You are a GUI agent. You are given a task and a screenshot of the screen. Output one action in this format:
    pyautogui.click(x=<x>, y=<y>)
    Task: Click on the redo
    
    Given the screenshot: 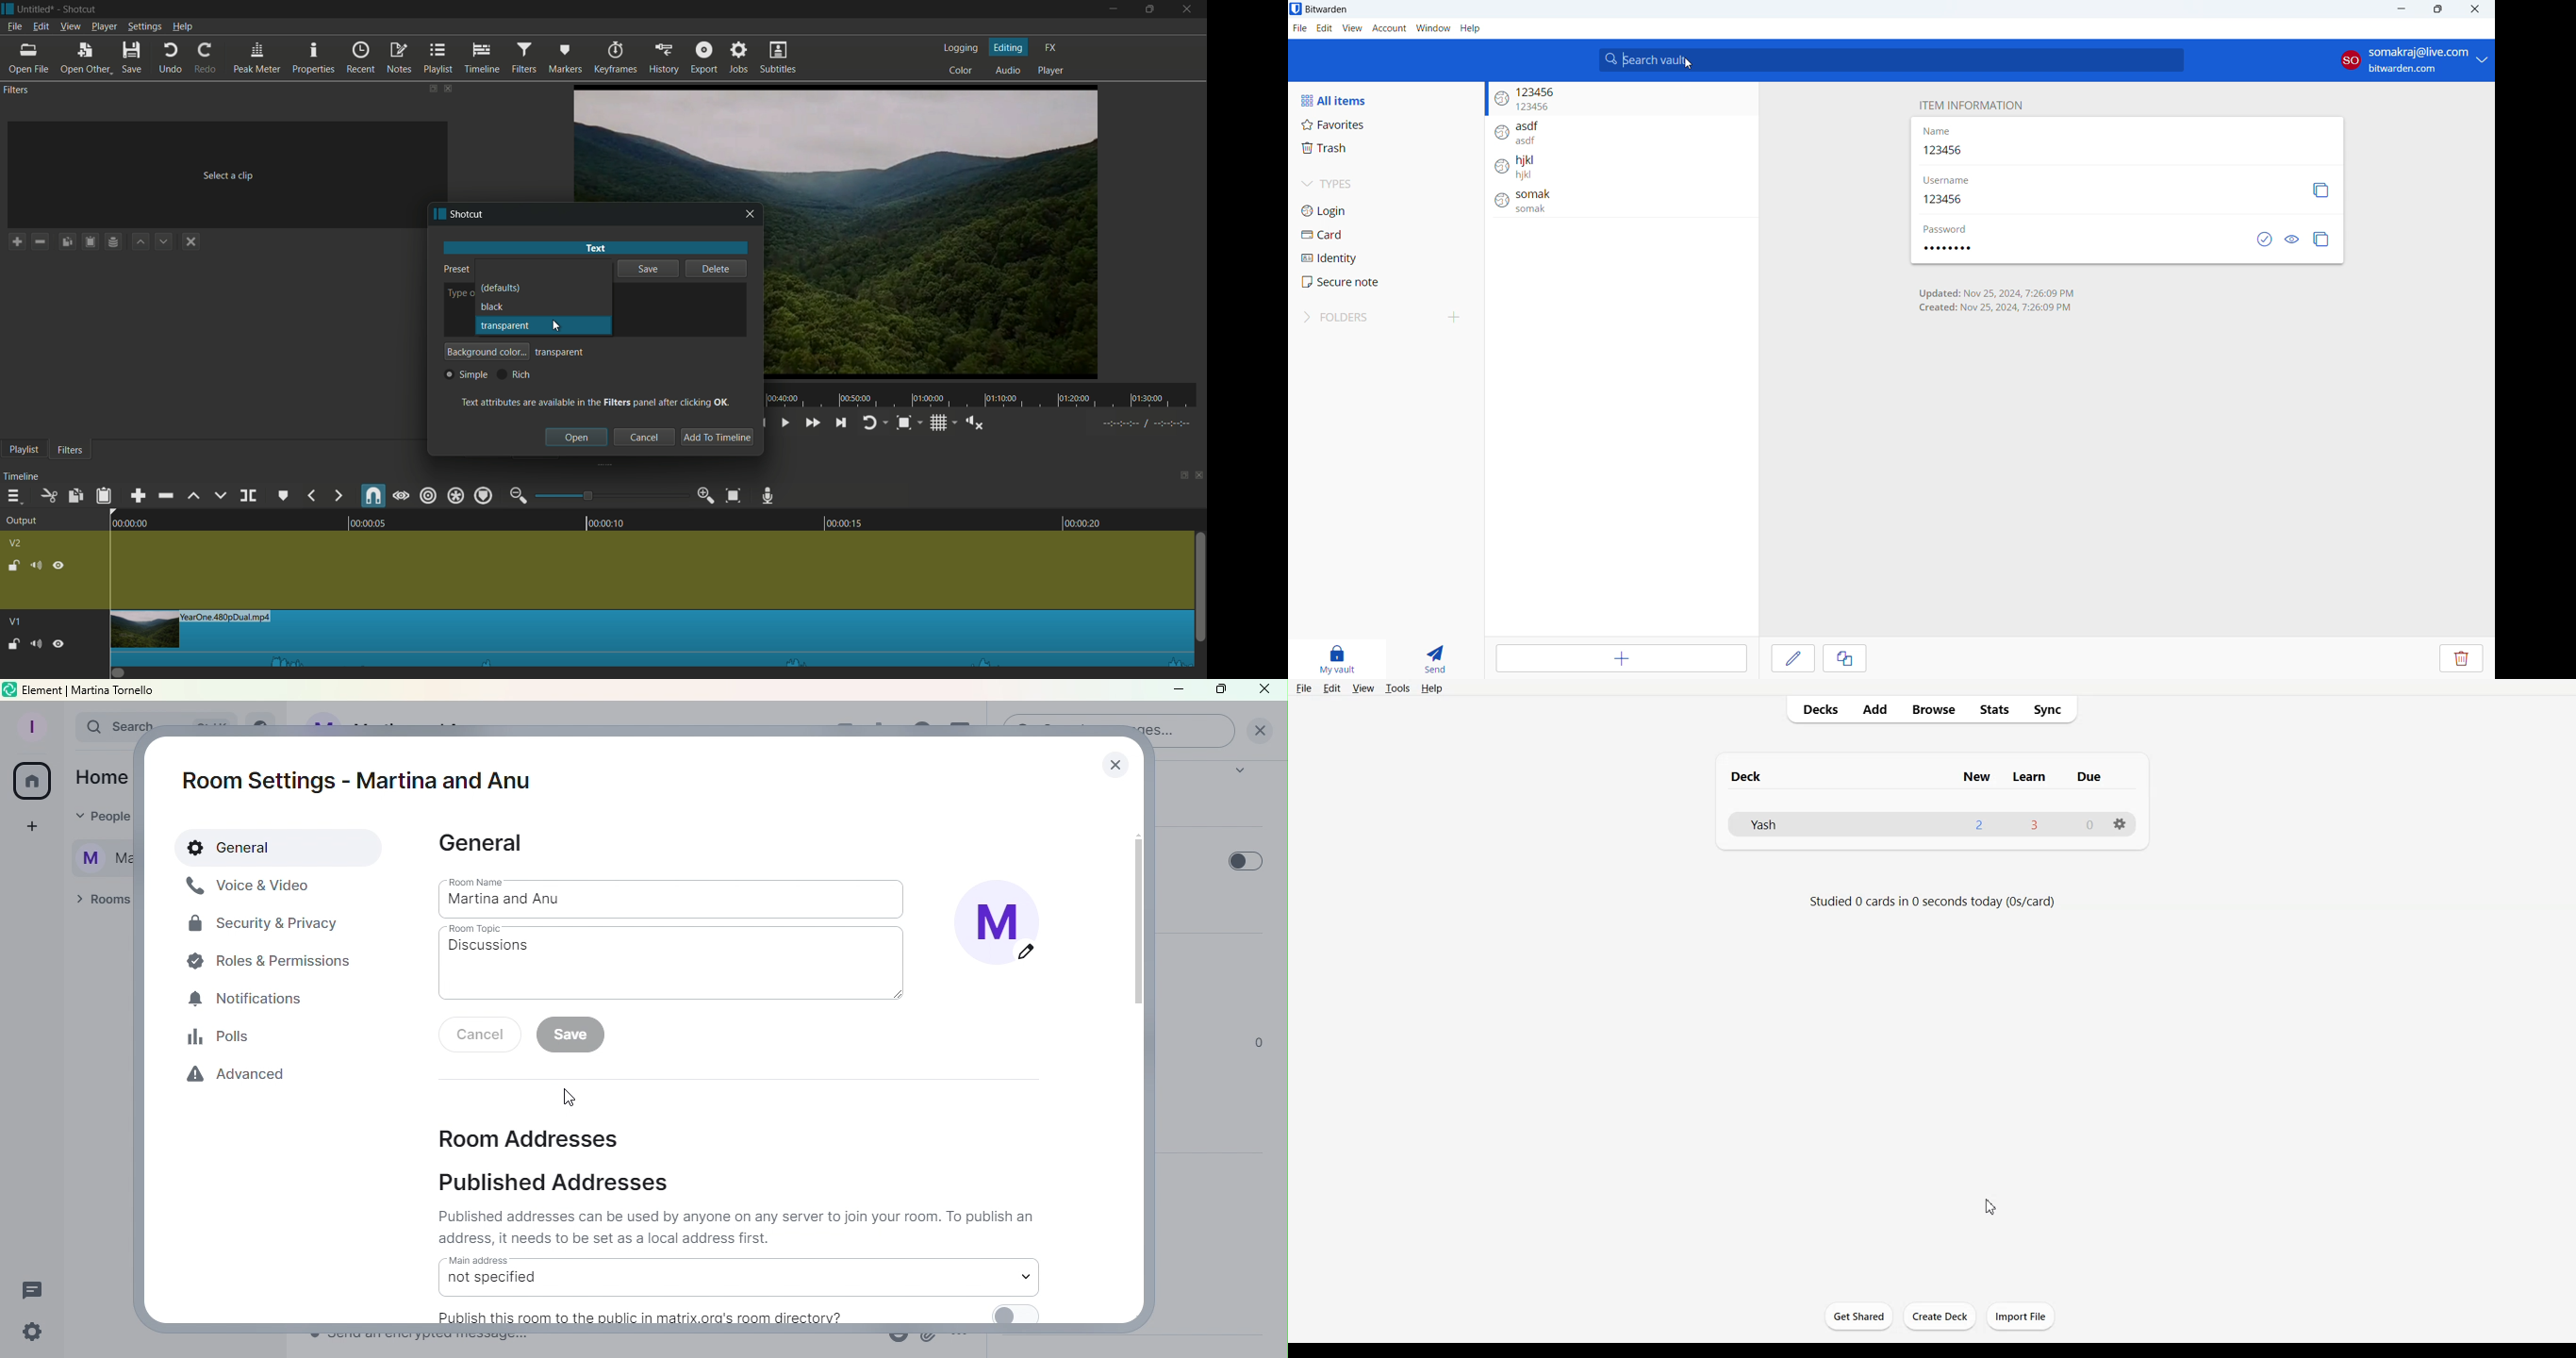 What is the action you would take?
    pyautogui.click(x=206, y=58)
    